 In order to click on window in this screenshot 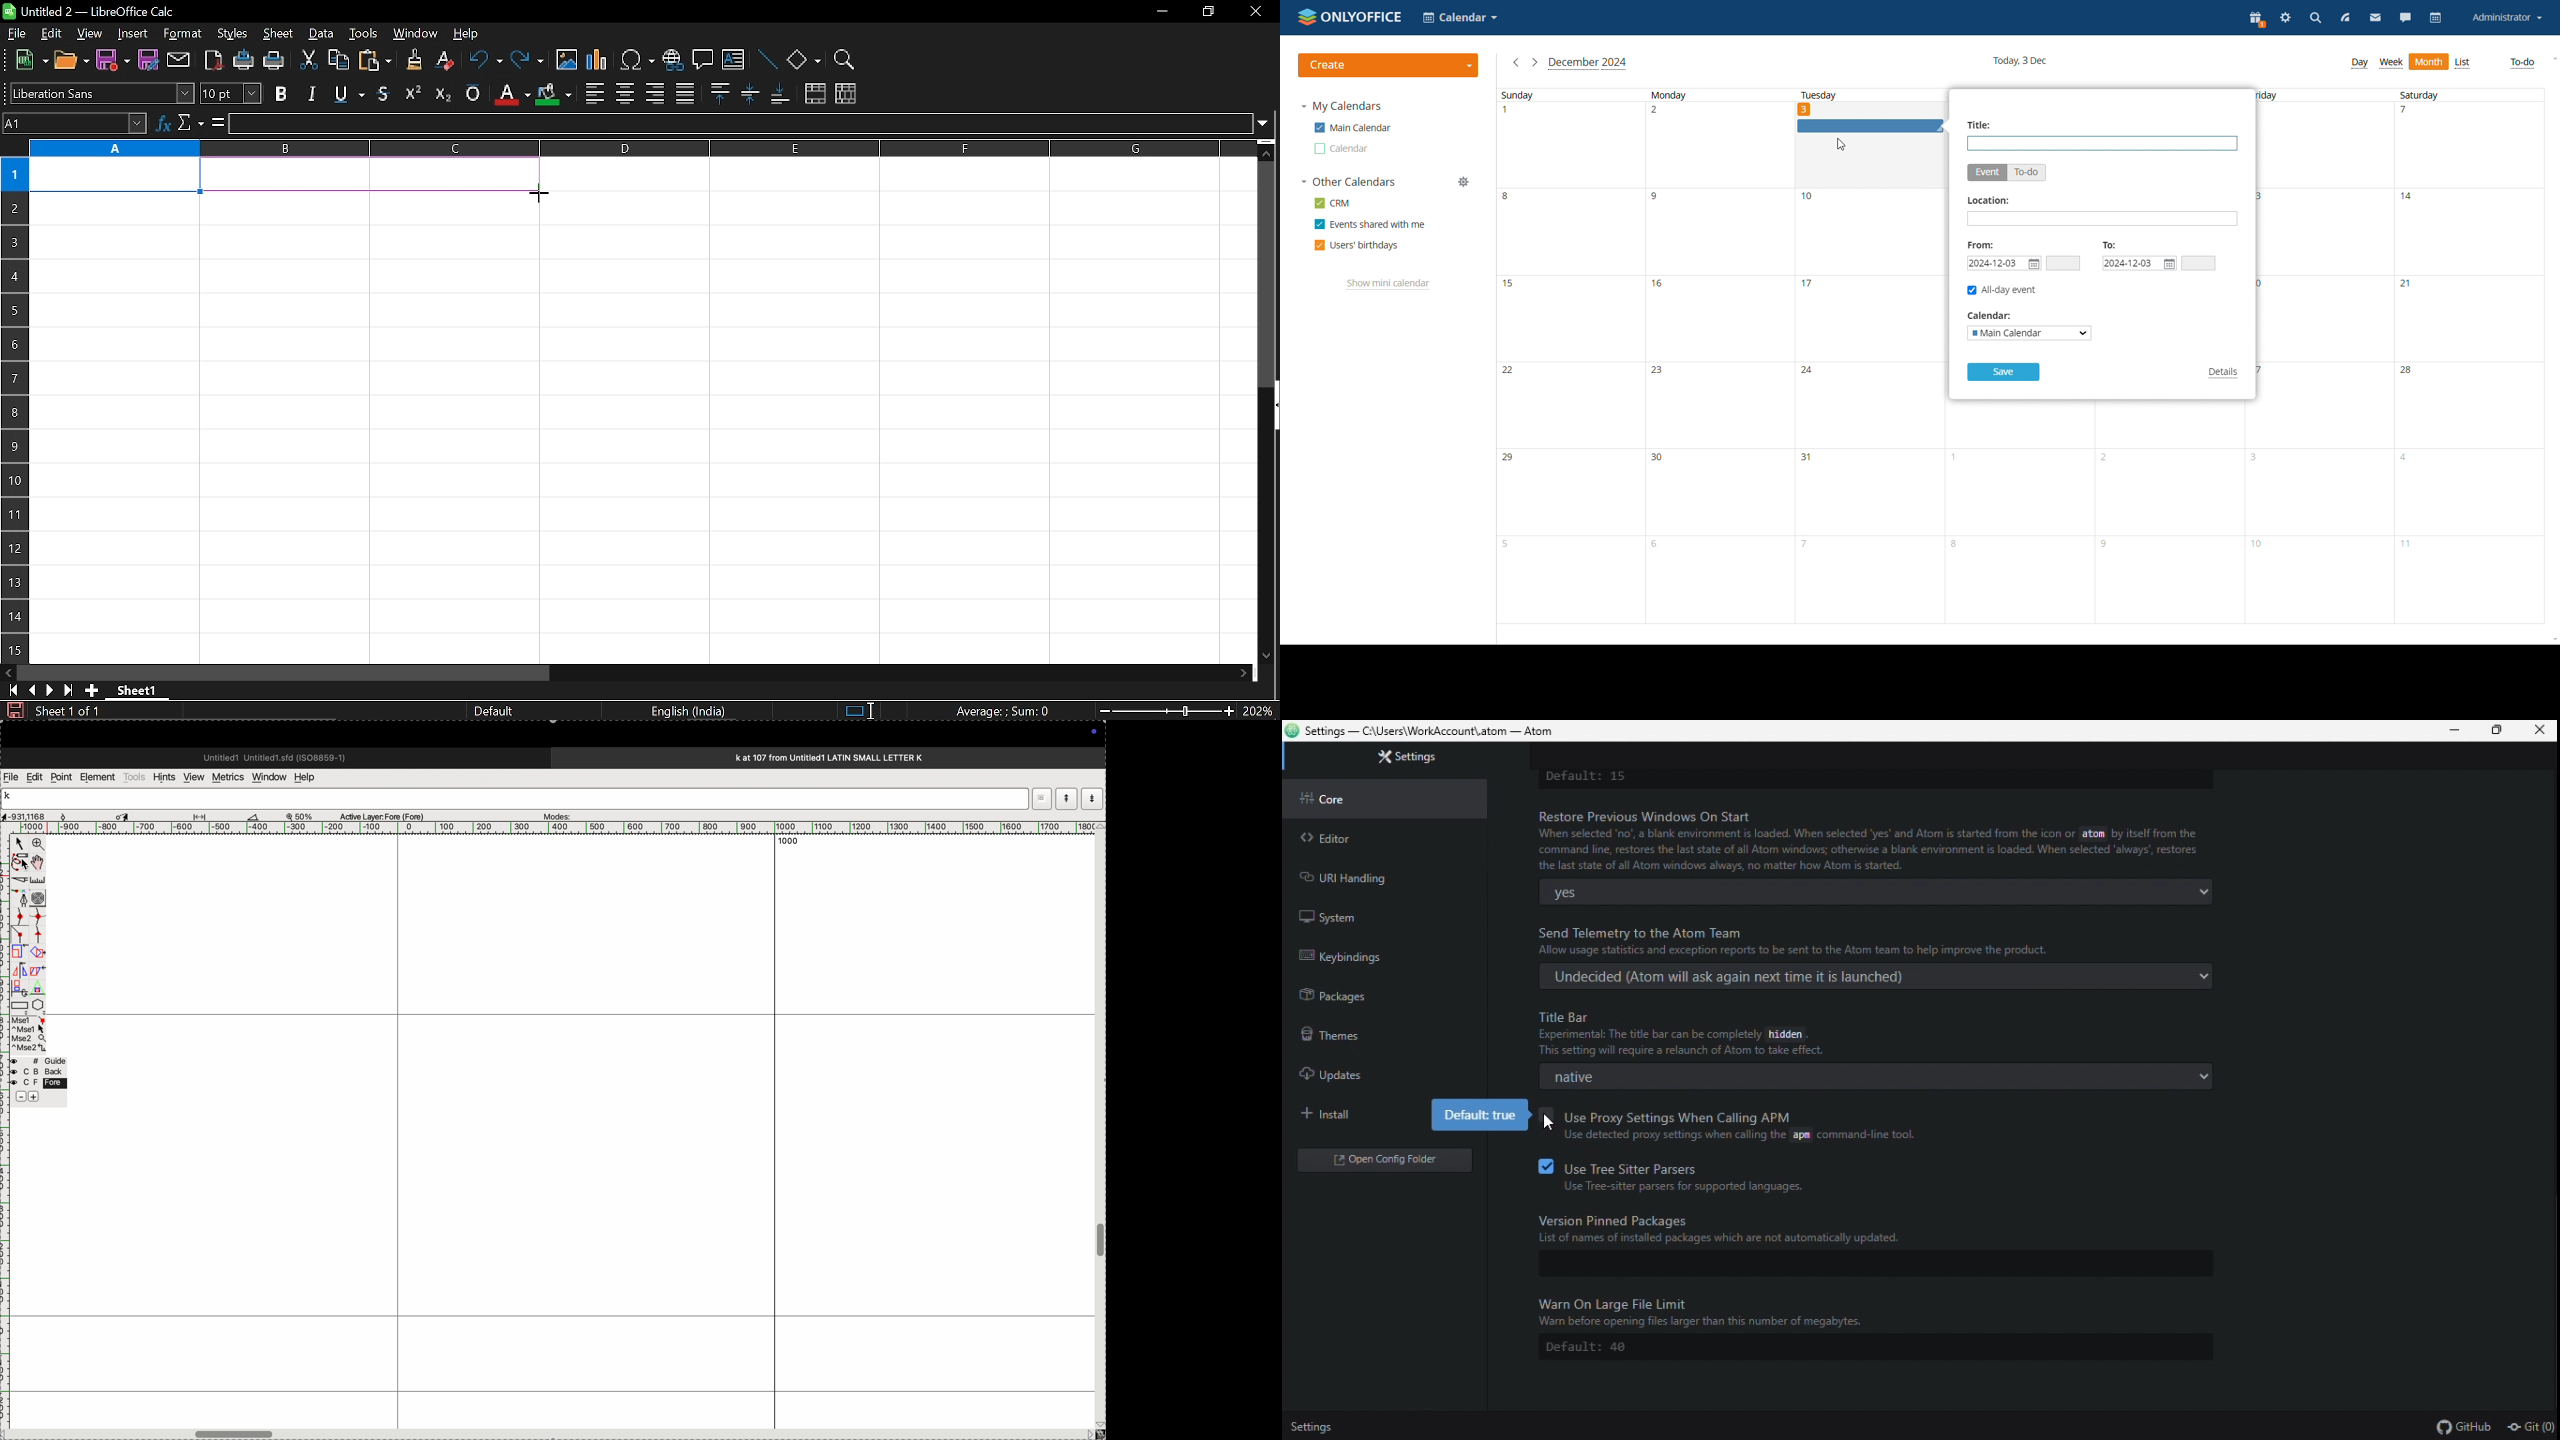, I will do `click(415, 34)`.